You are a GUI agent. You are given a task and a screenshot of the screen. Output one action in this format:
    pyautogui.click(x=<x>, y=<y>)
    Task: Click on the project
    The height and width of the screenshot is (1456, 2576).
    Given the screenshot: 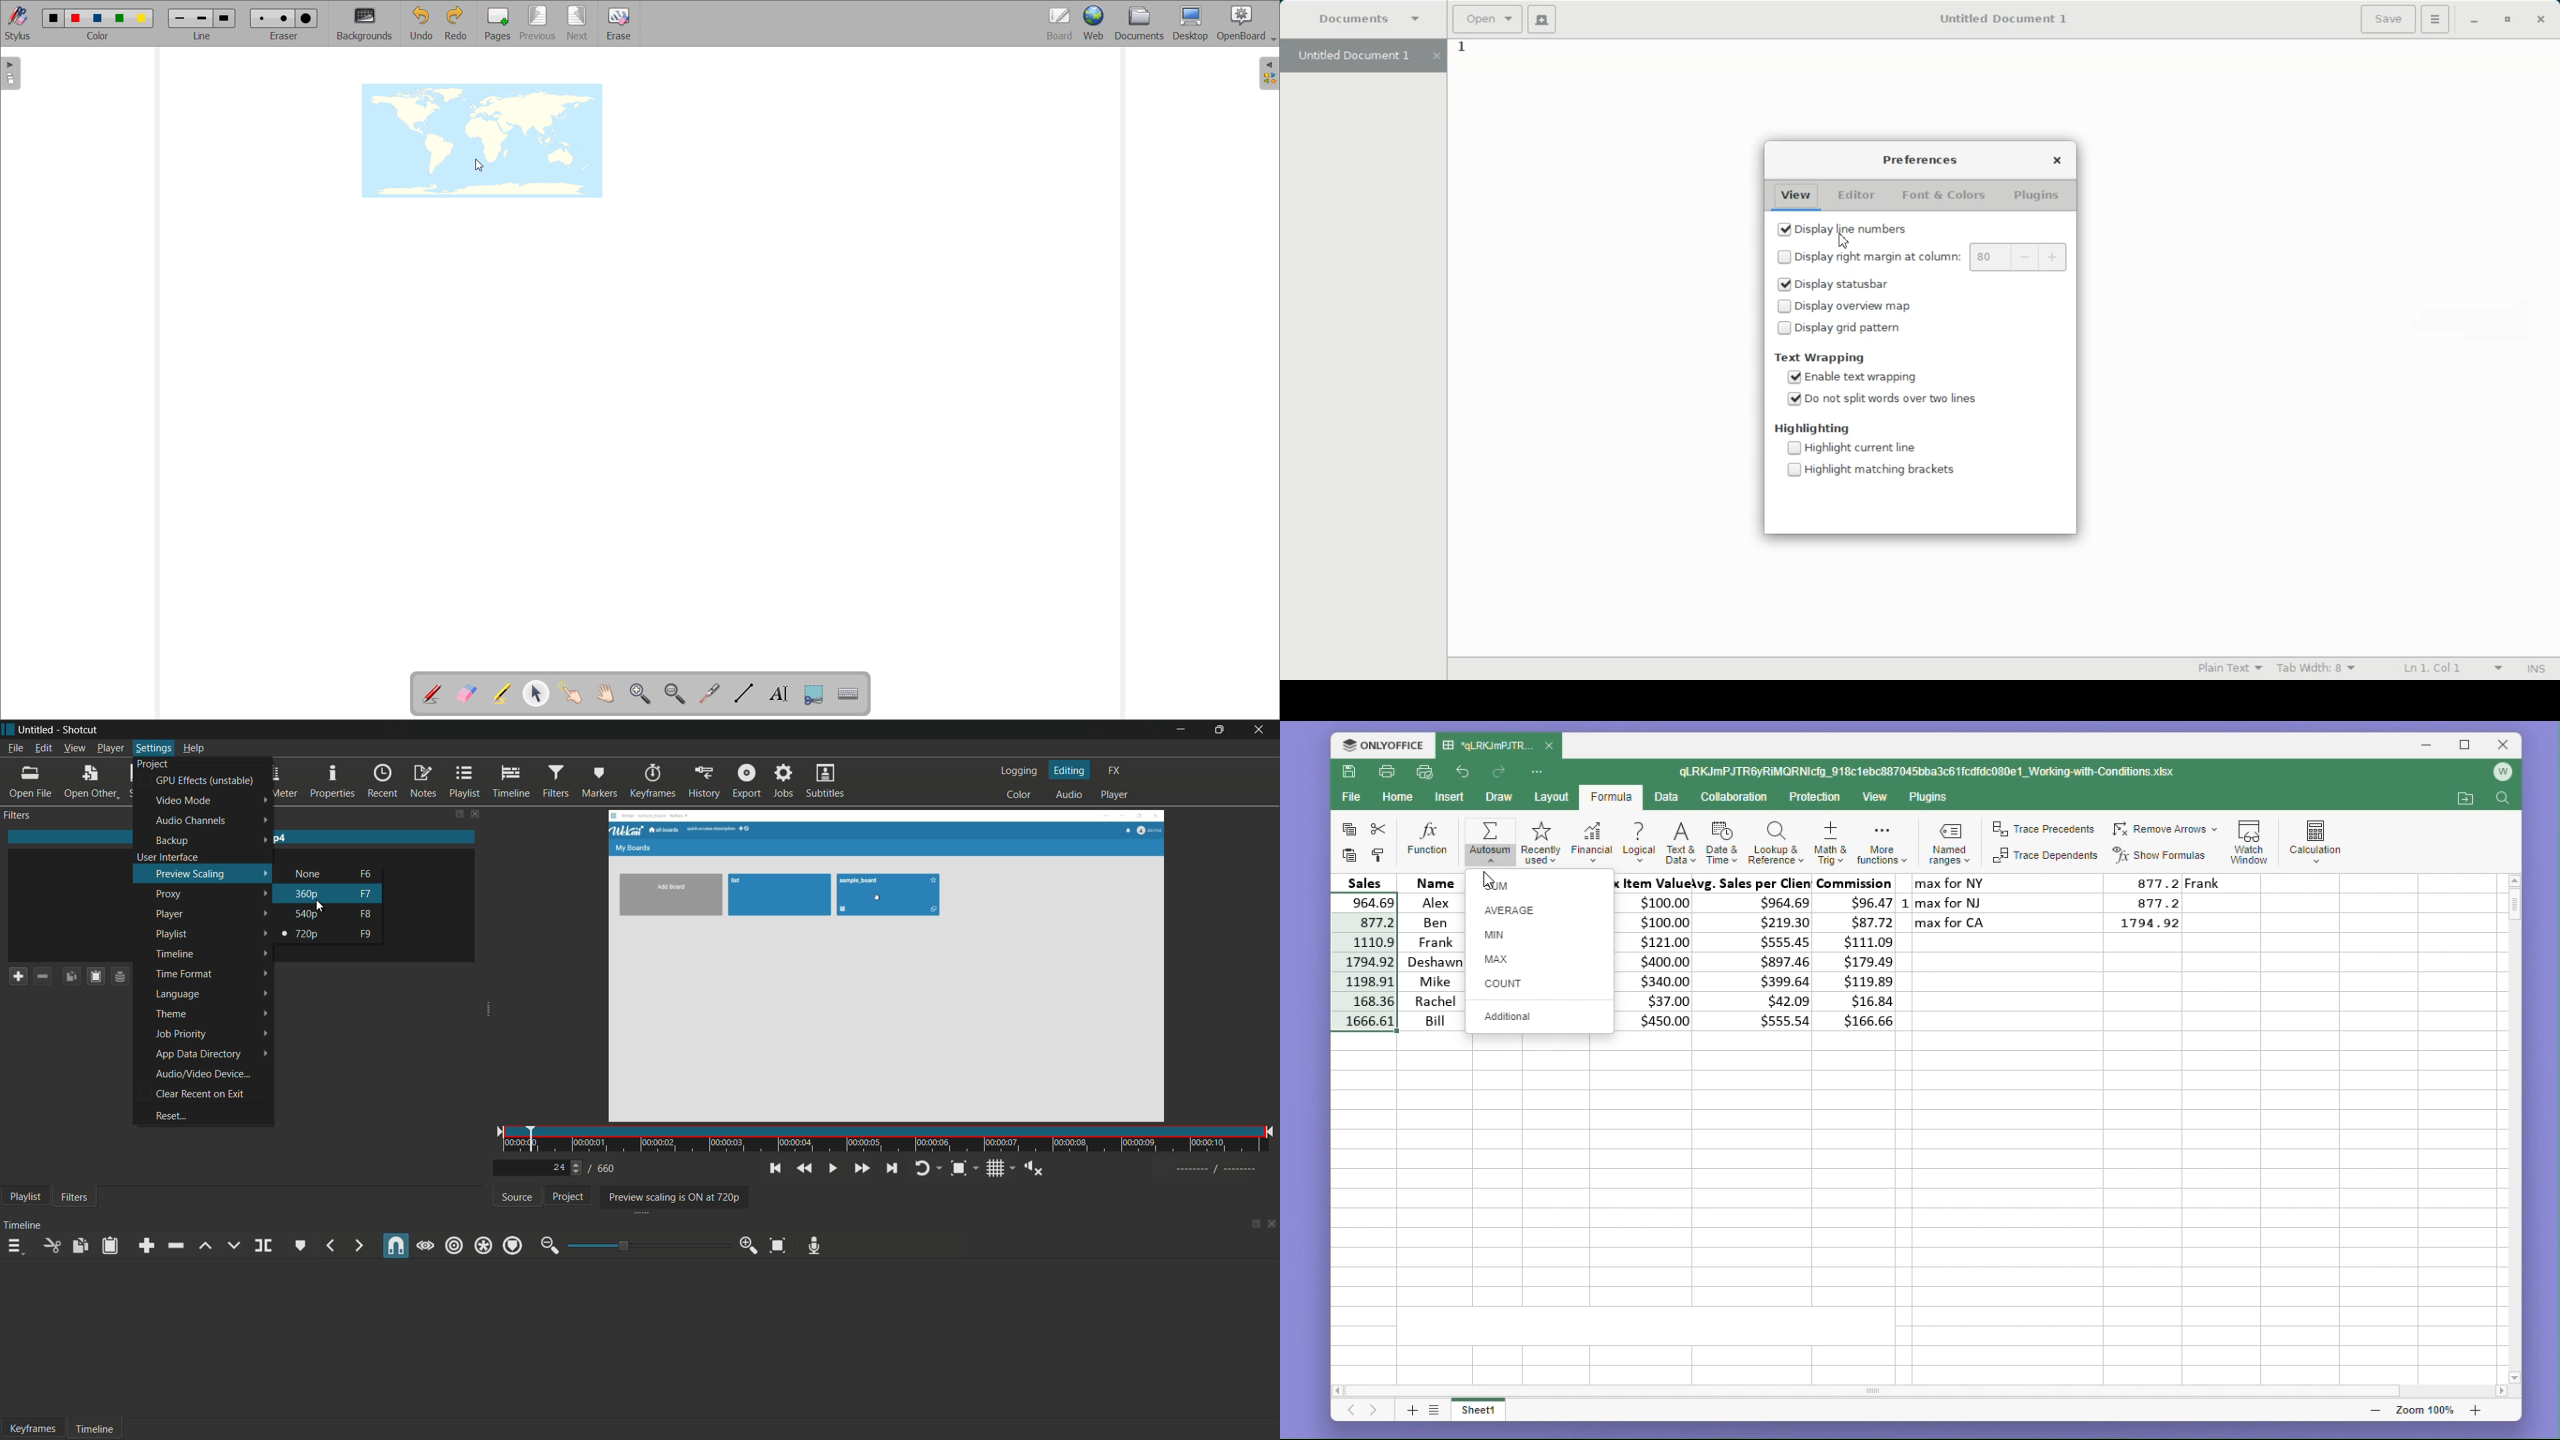 What is the action you would take?
    pyautogui.click(x=153, y=763)
    